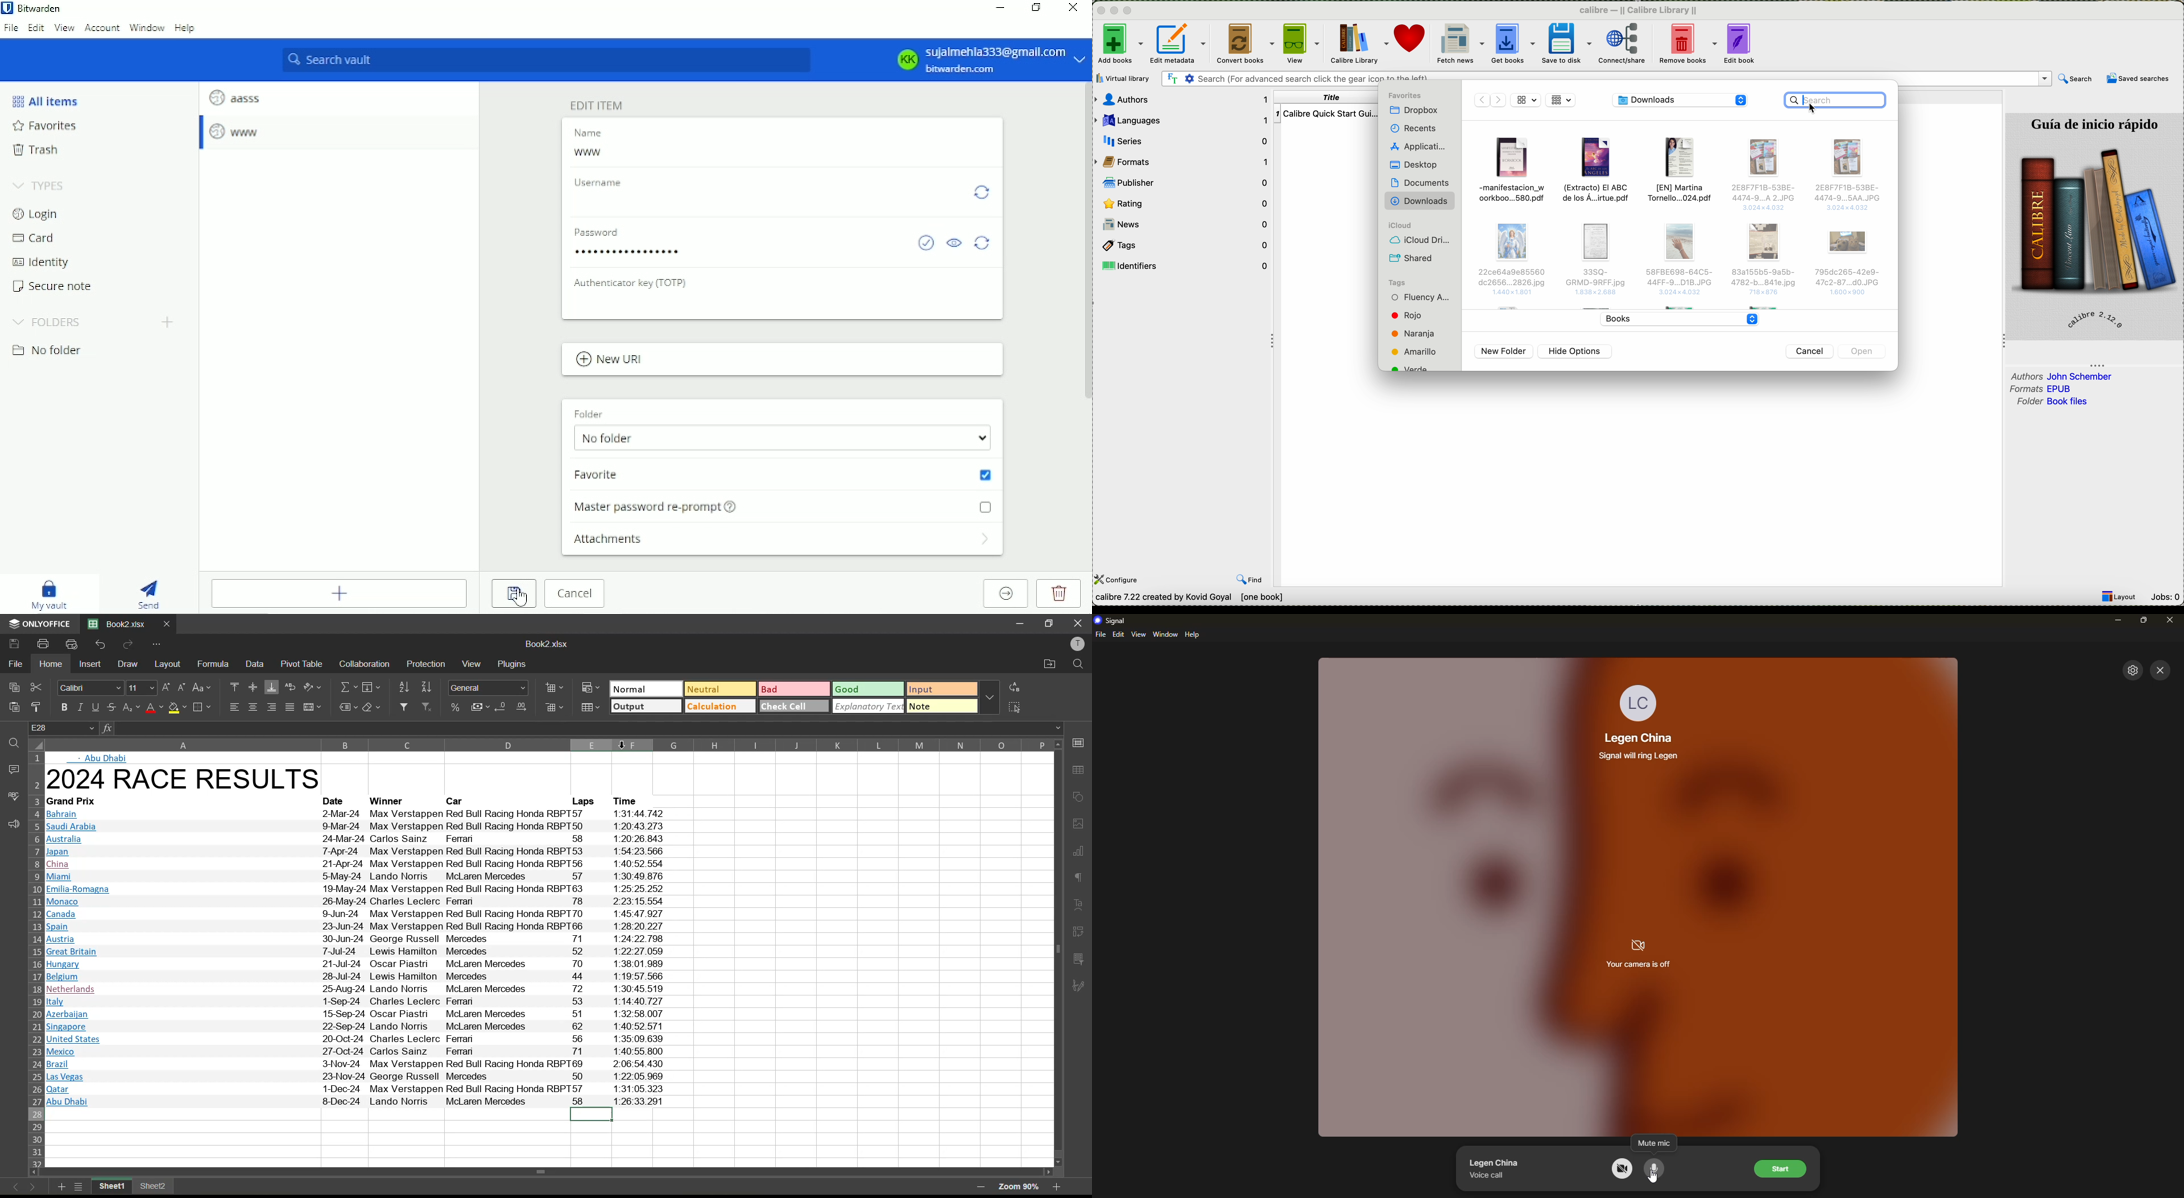  Describe the element at coordinates (1059, 744) in the screenshot. I see `move up` at that location.